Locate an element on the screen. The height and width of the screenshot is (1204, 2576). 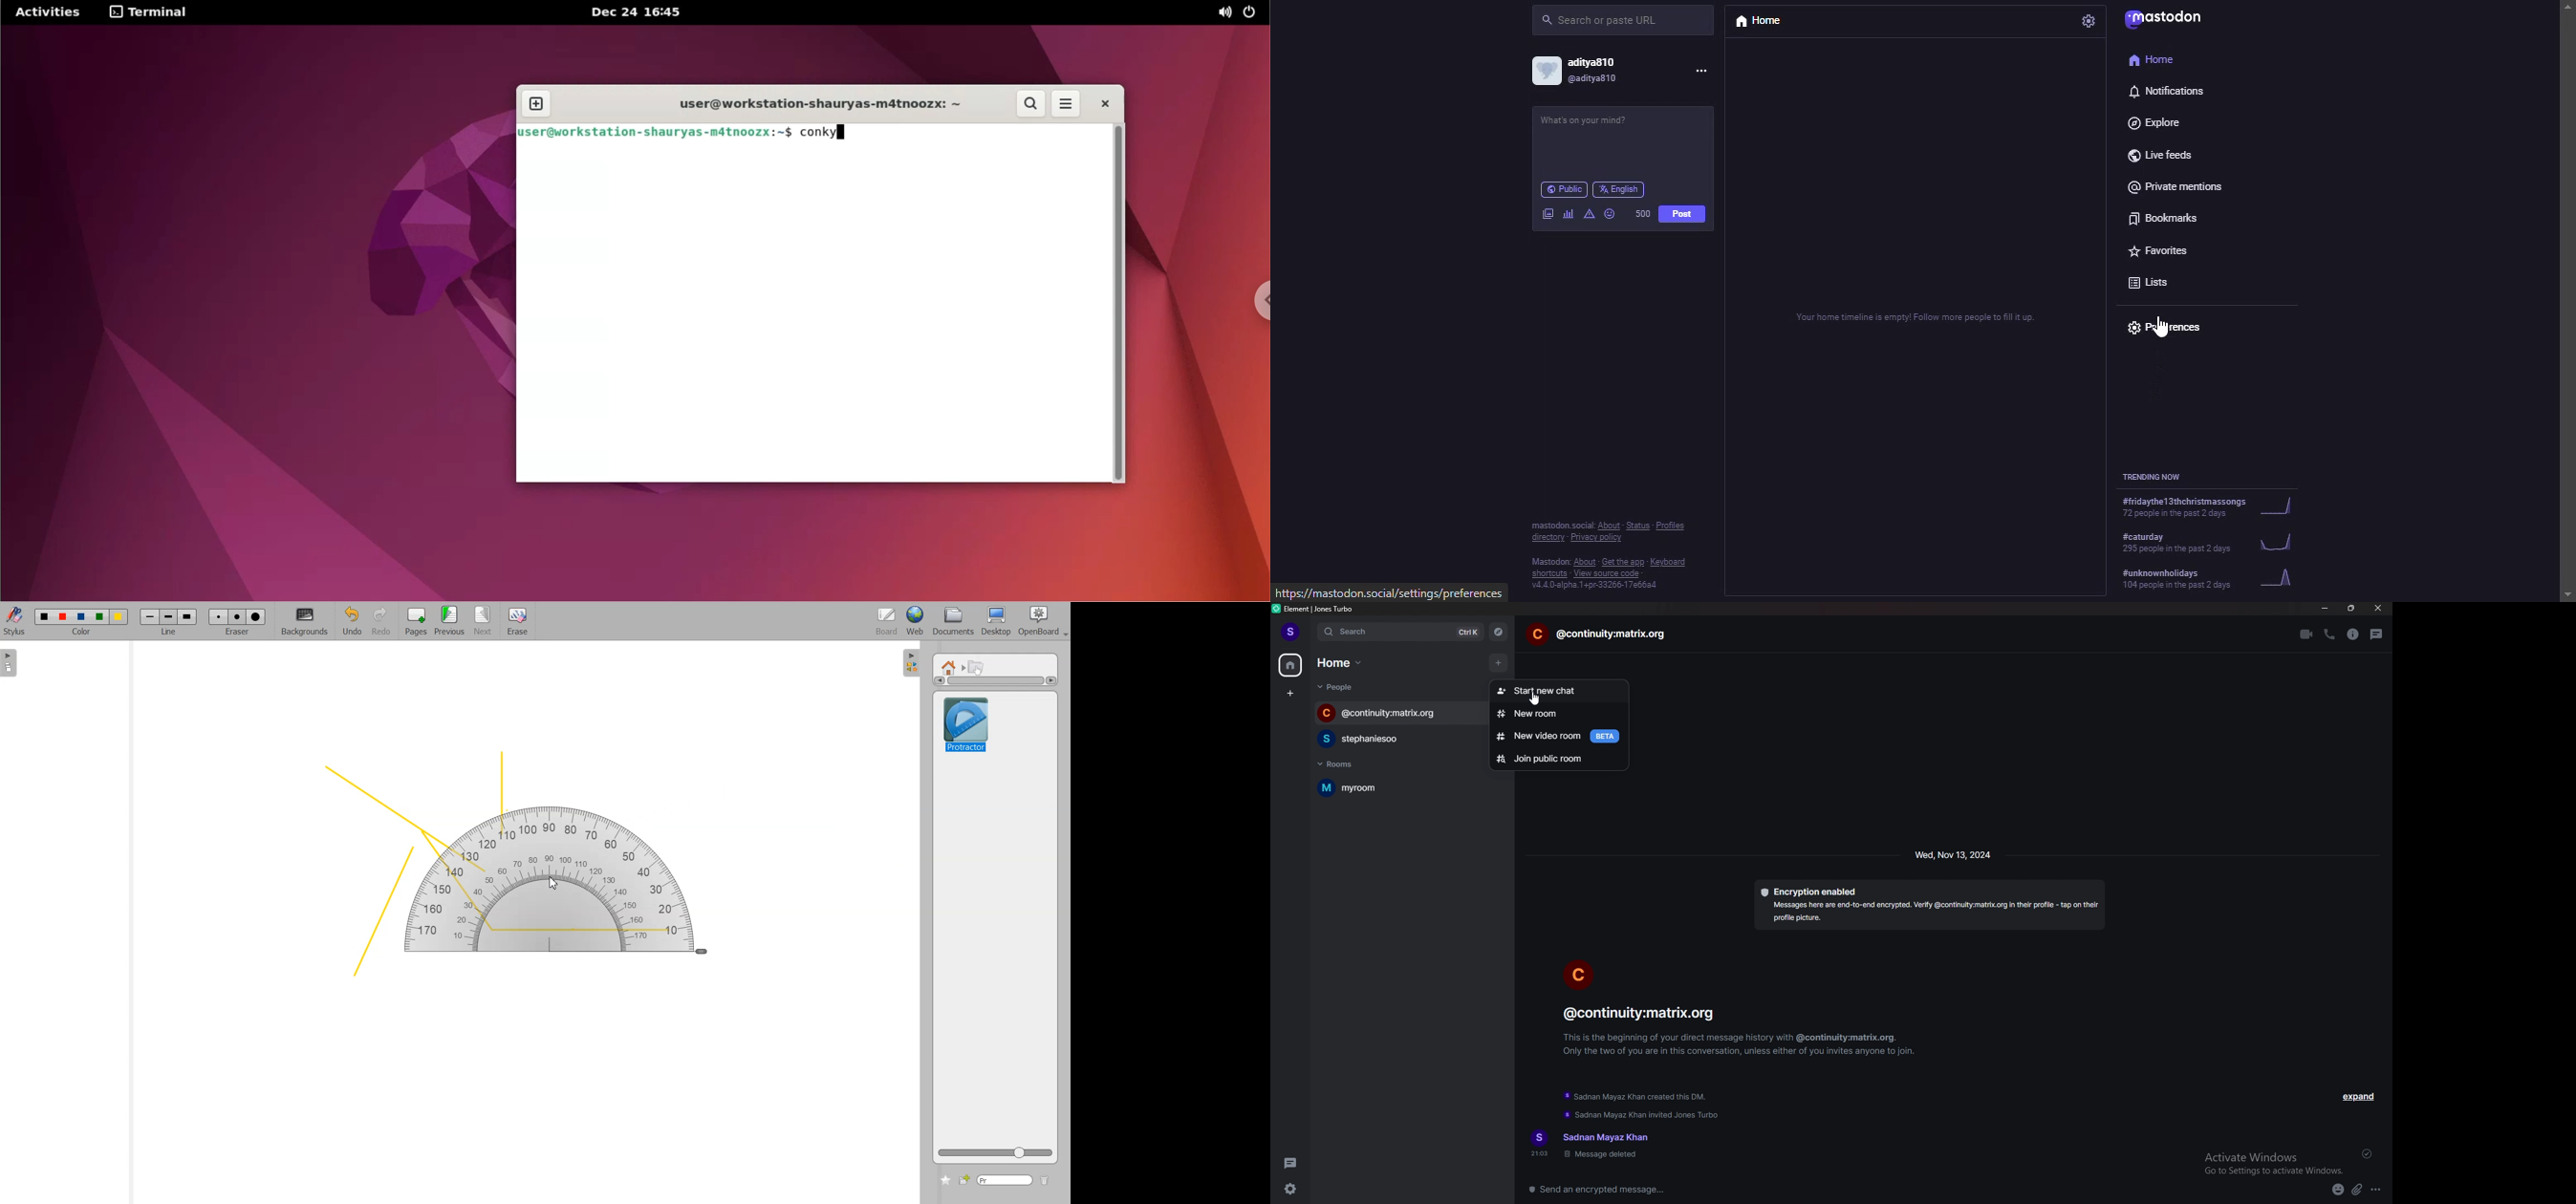
update is located at coordinates (1643, 1115).